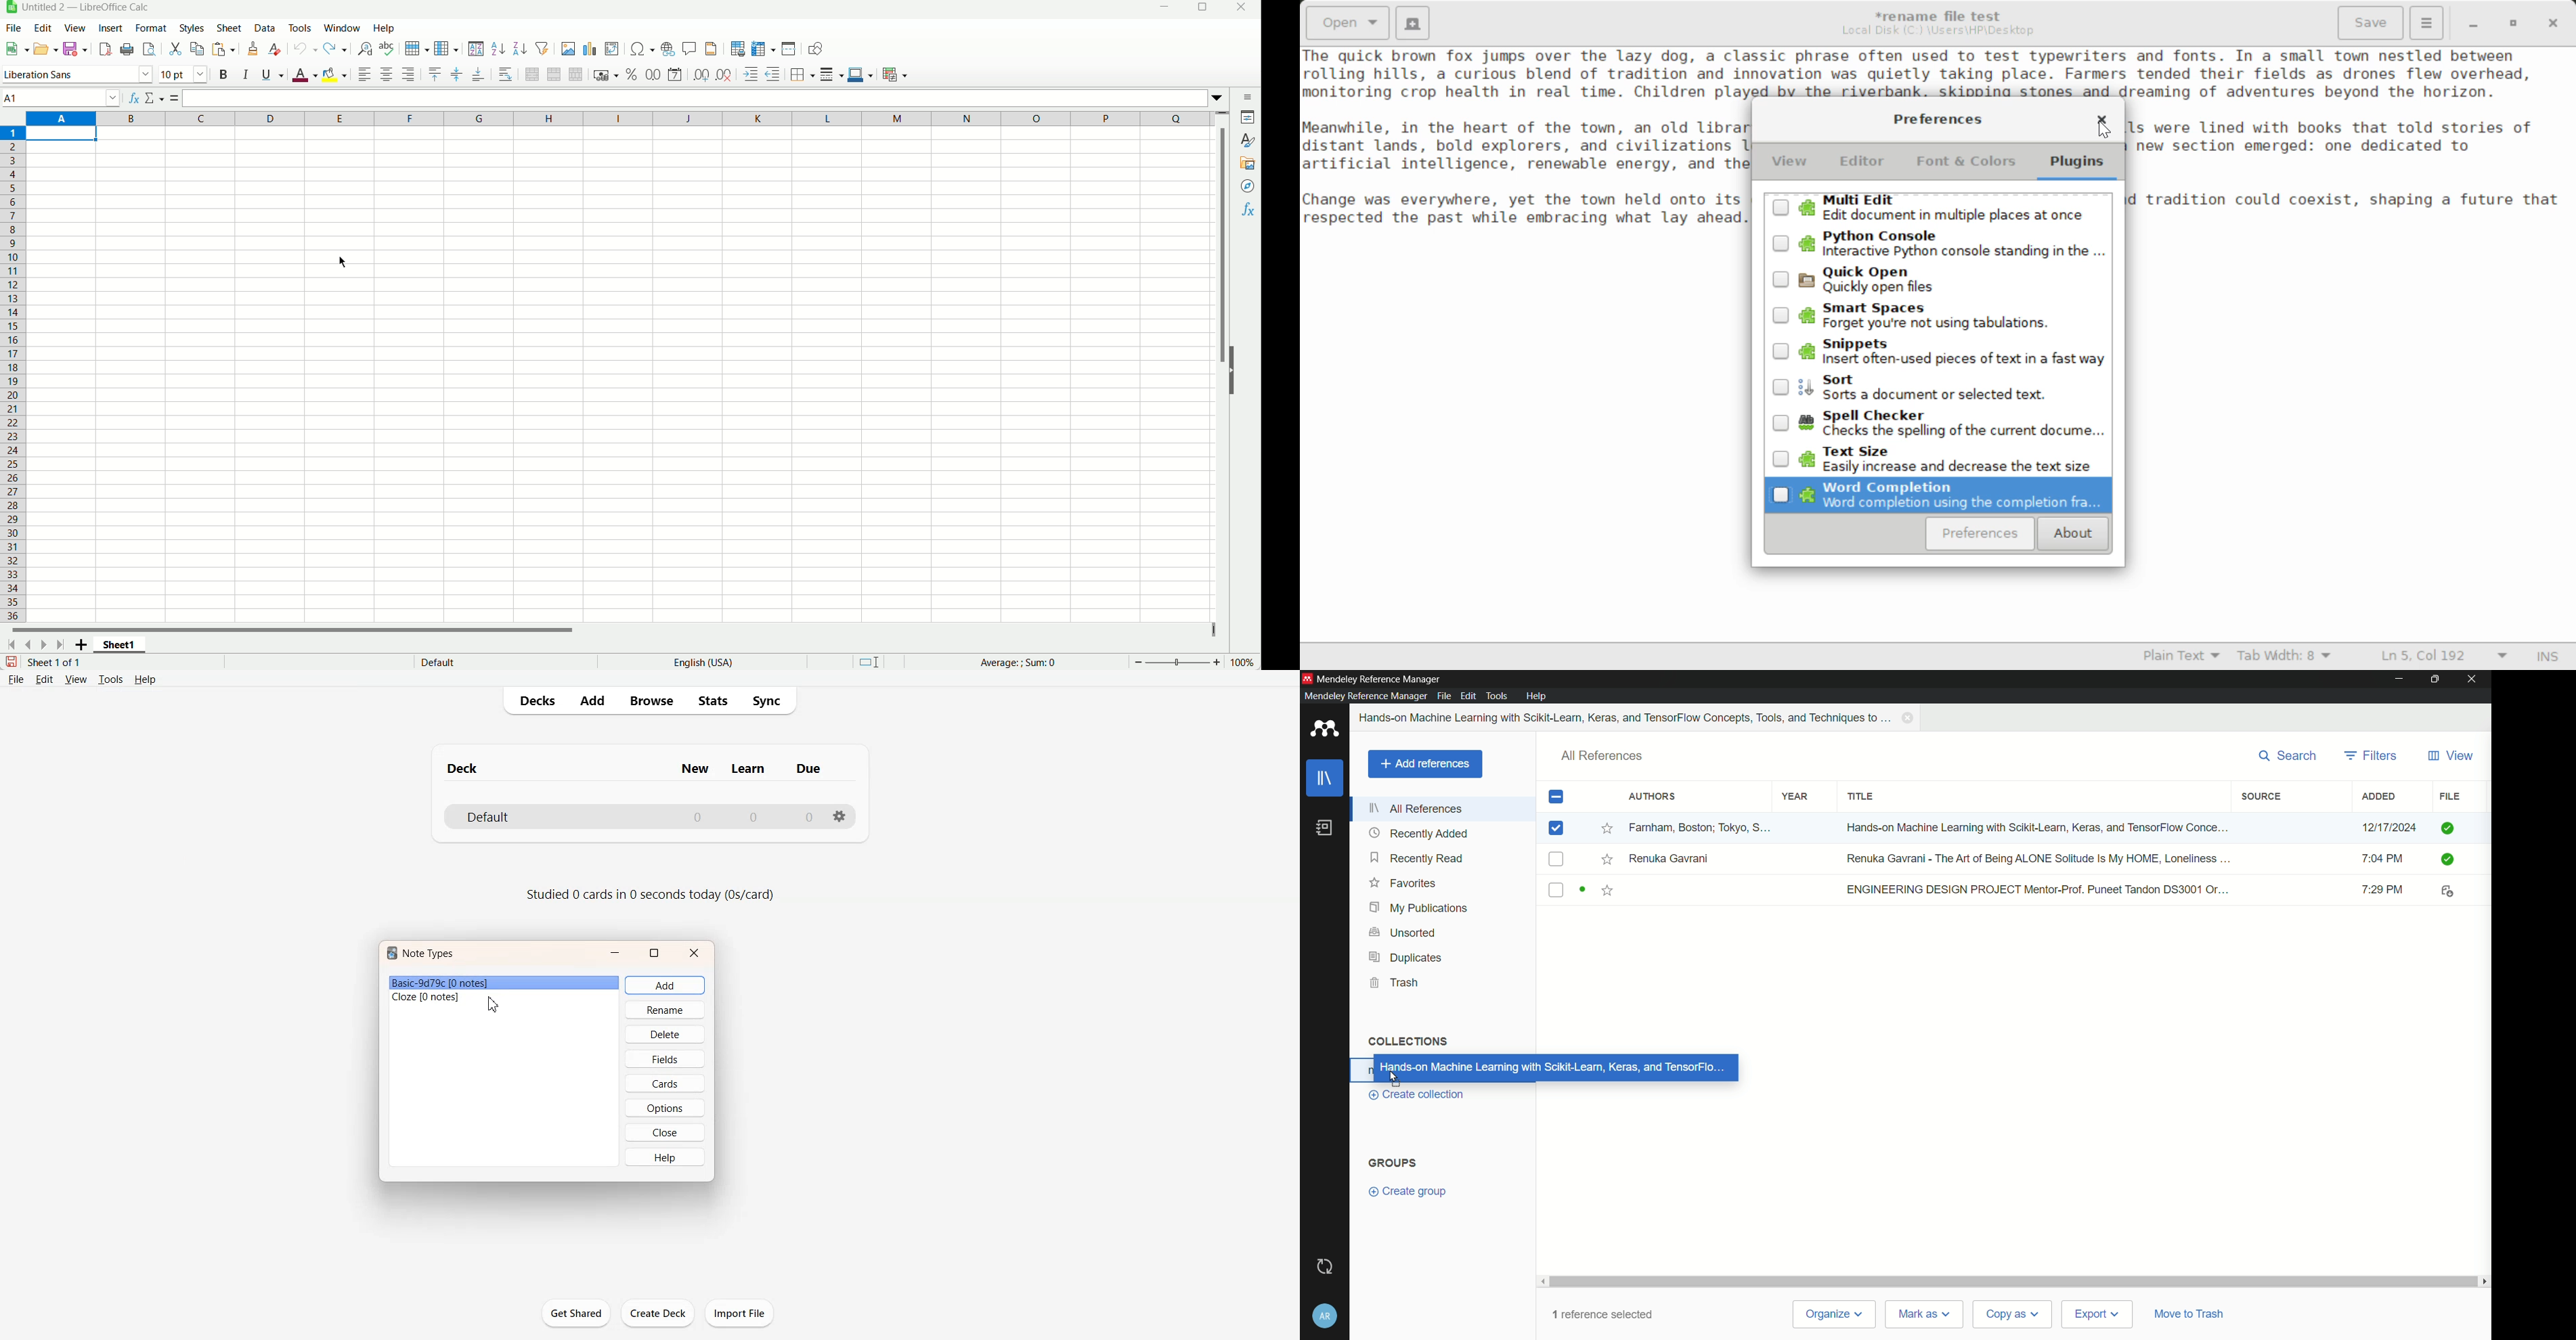  What do you see at coordinates (14, 375) in the screenshot?
I see `Row number` at bounding box center [14, 375].